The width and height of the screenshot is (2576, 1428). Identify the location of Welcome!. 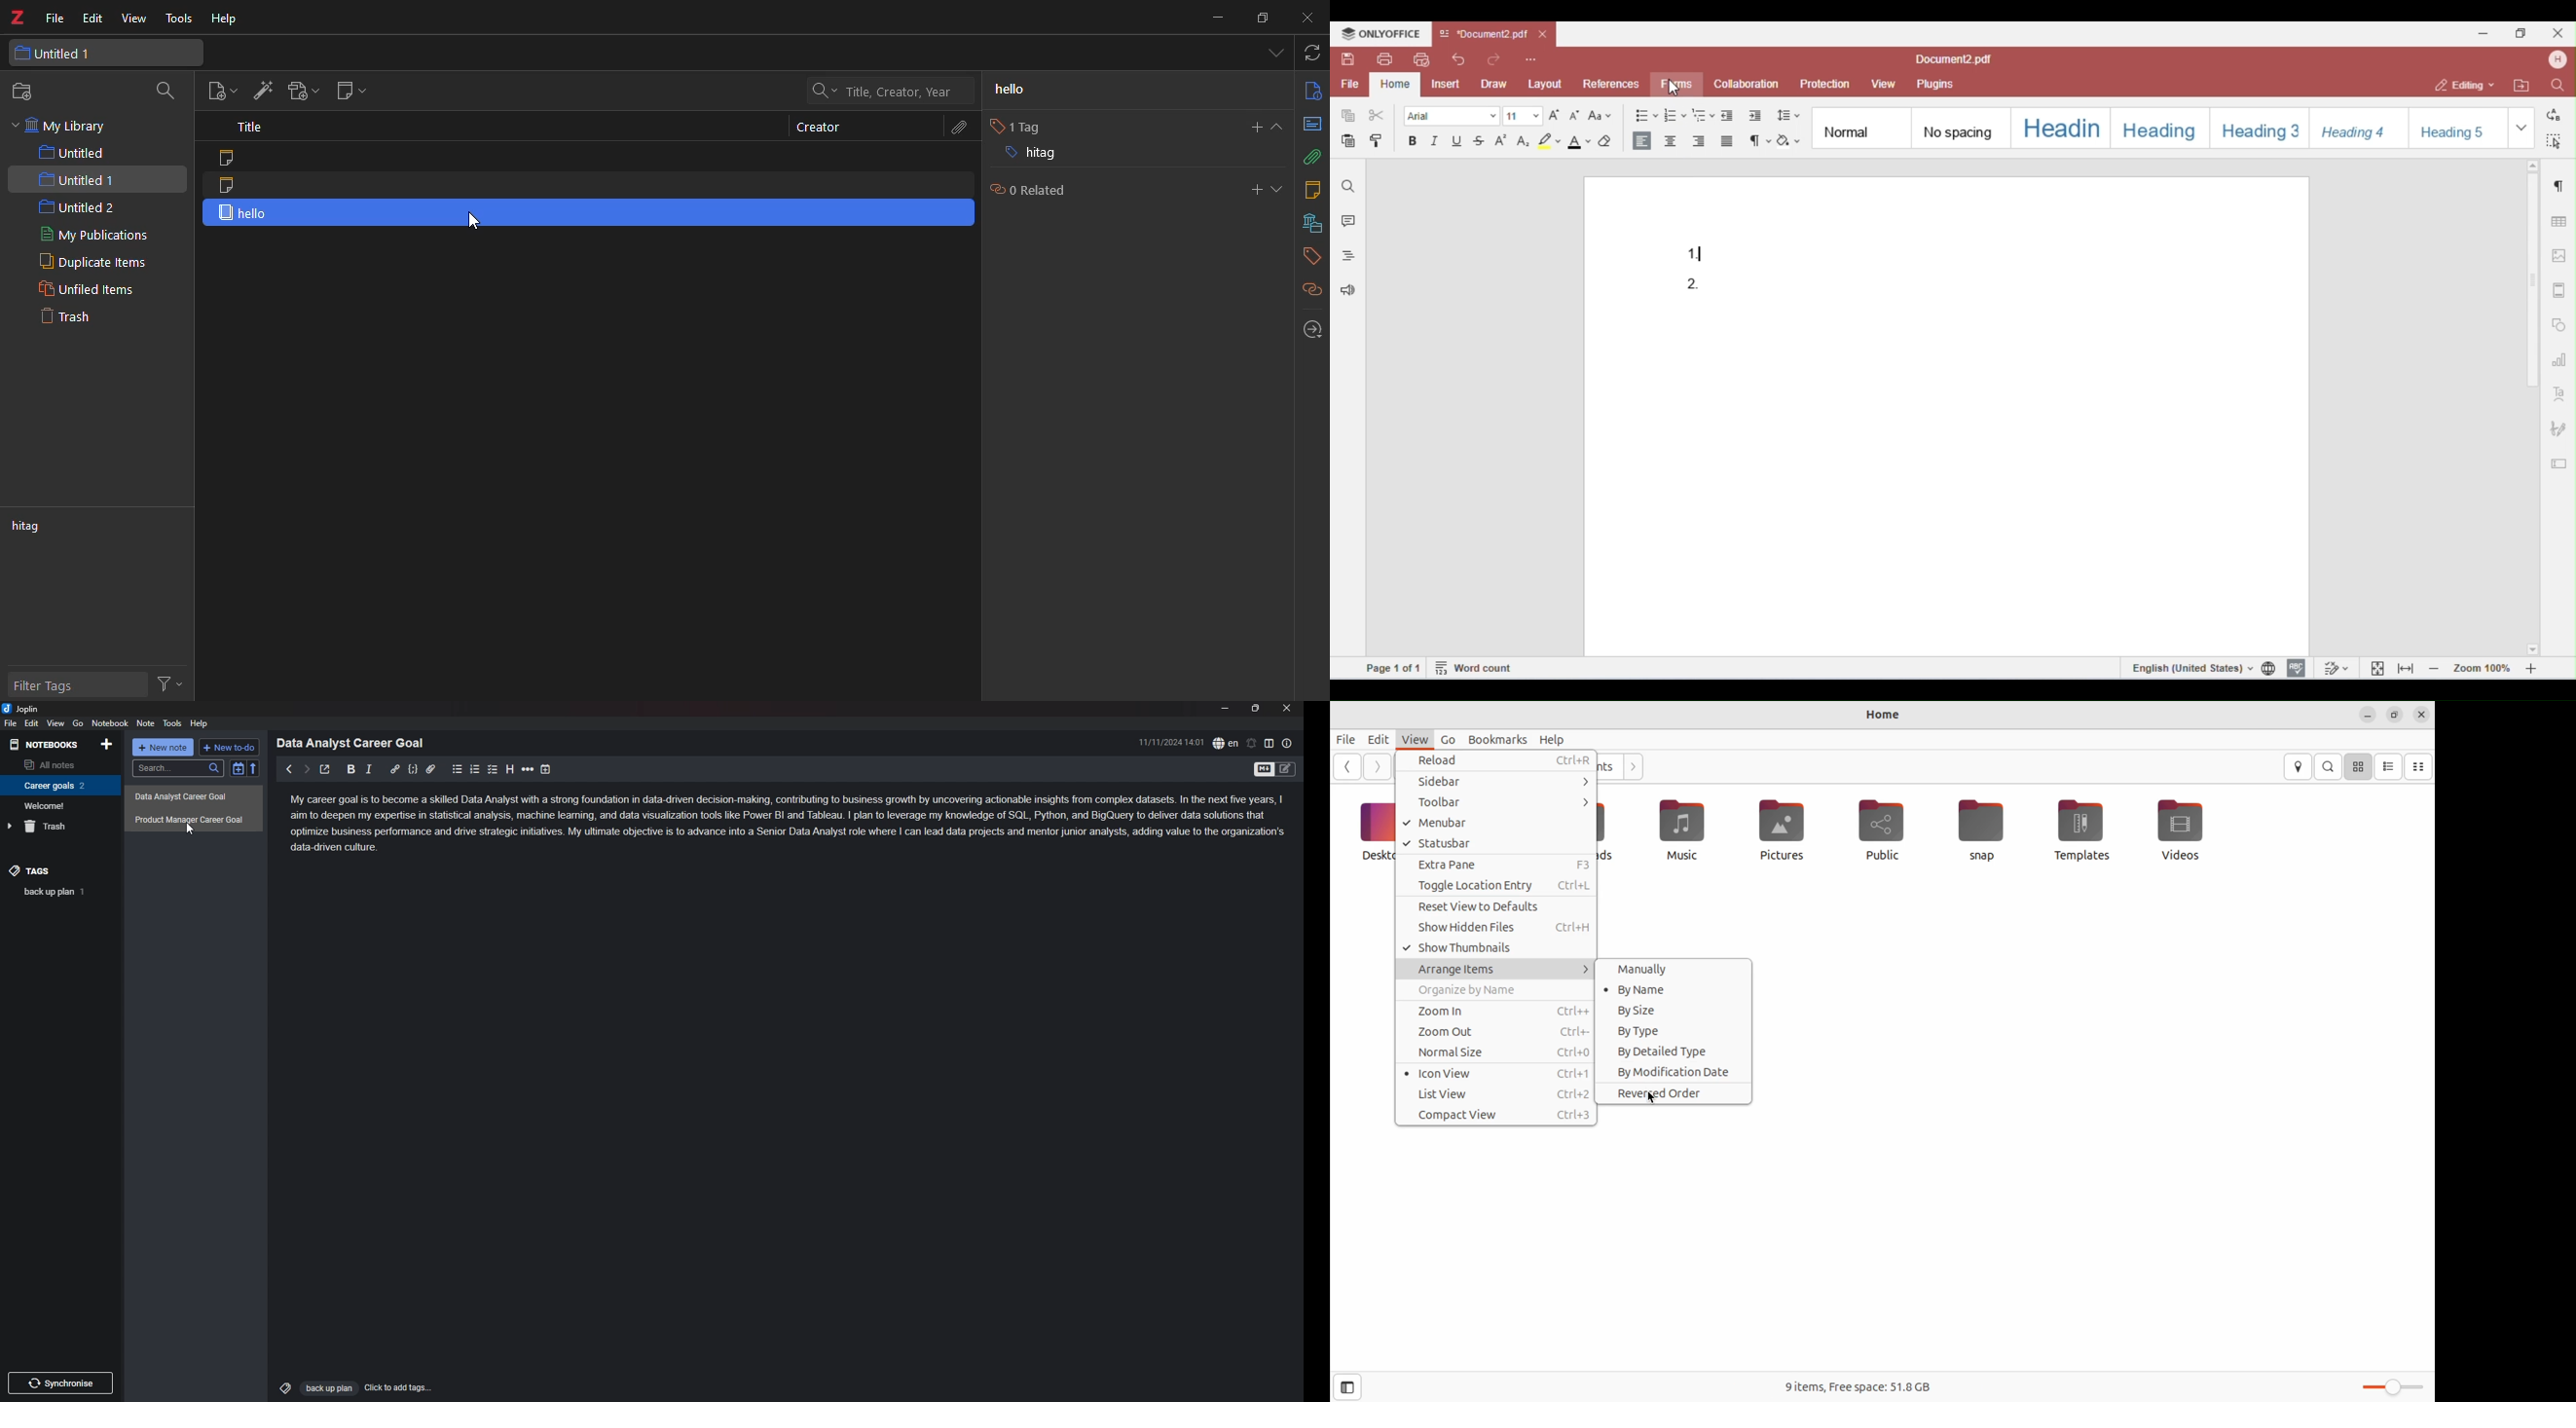
(57, 805).